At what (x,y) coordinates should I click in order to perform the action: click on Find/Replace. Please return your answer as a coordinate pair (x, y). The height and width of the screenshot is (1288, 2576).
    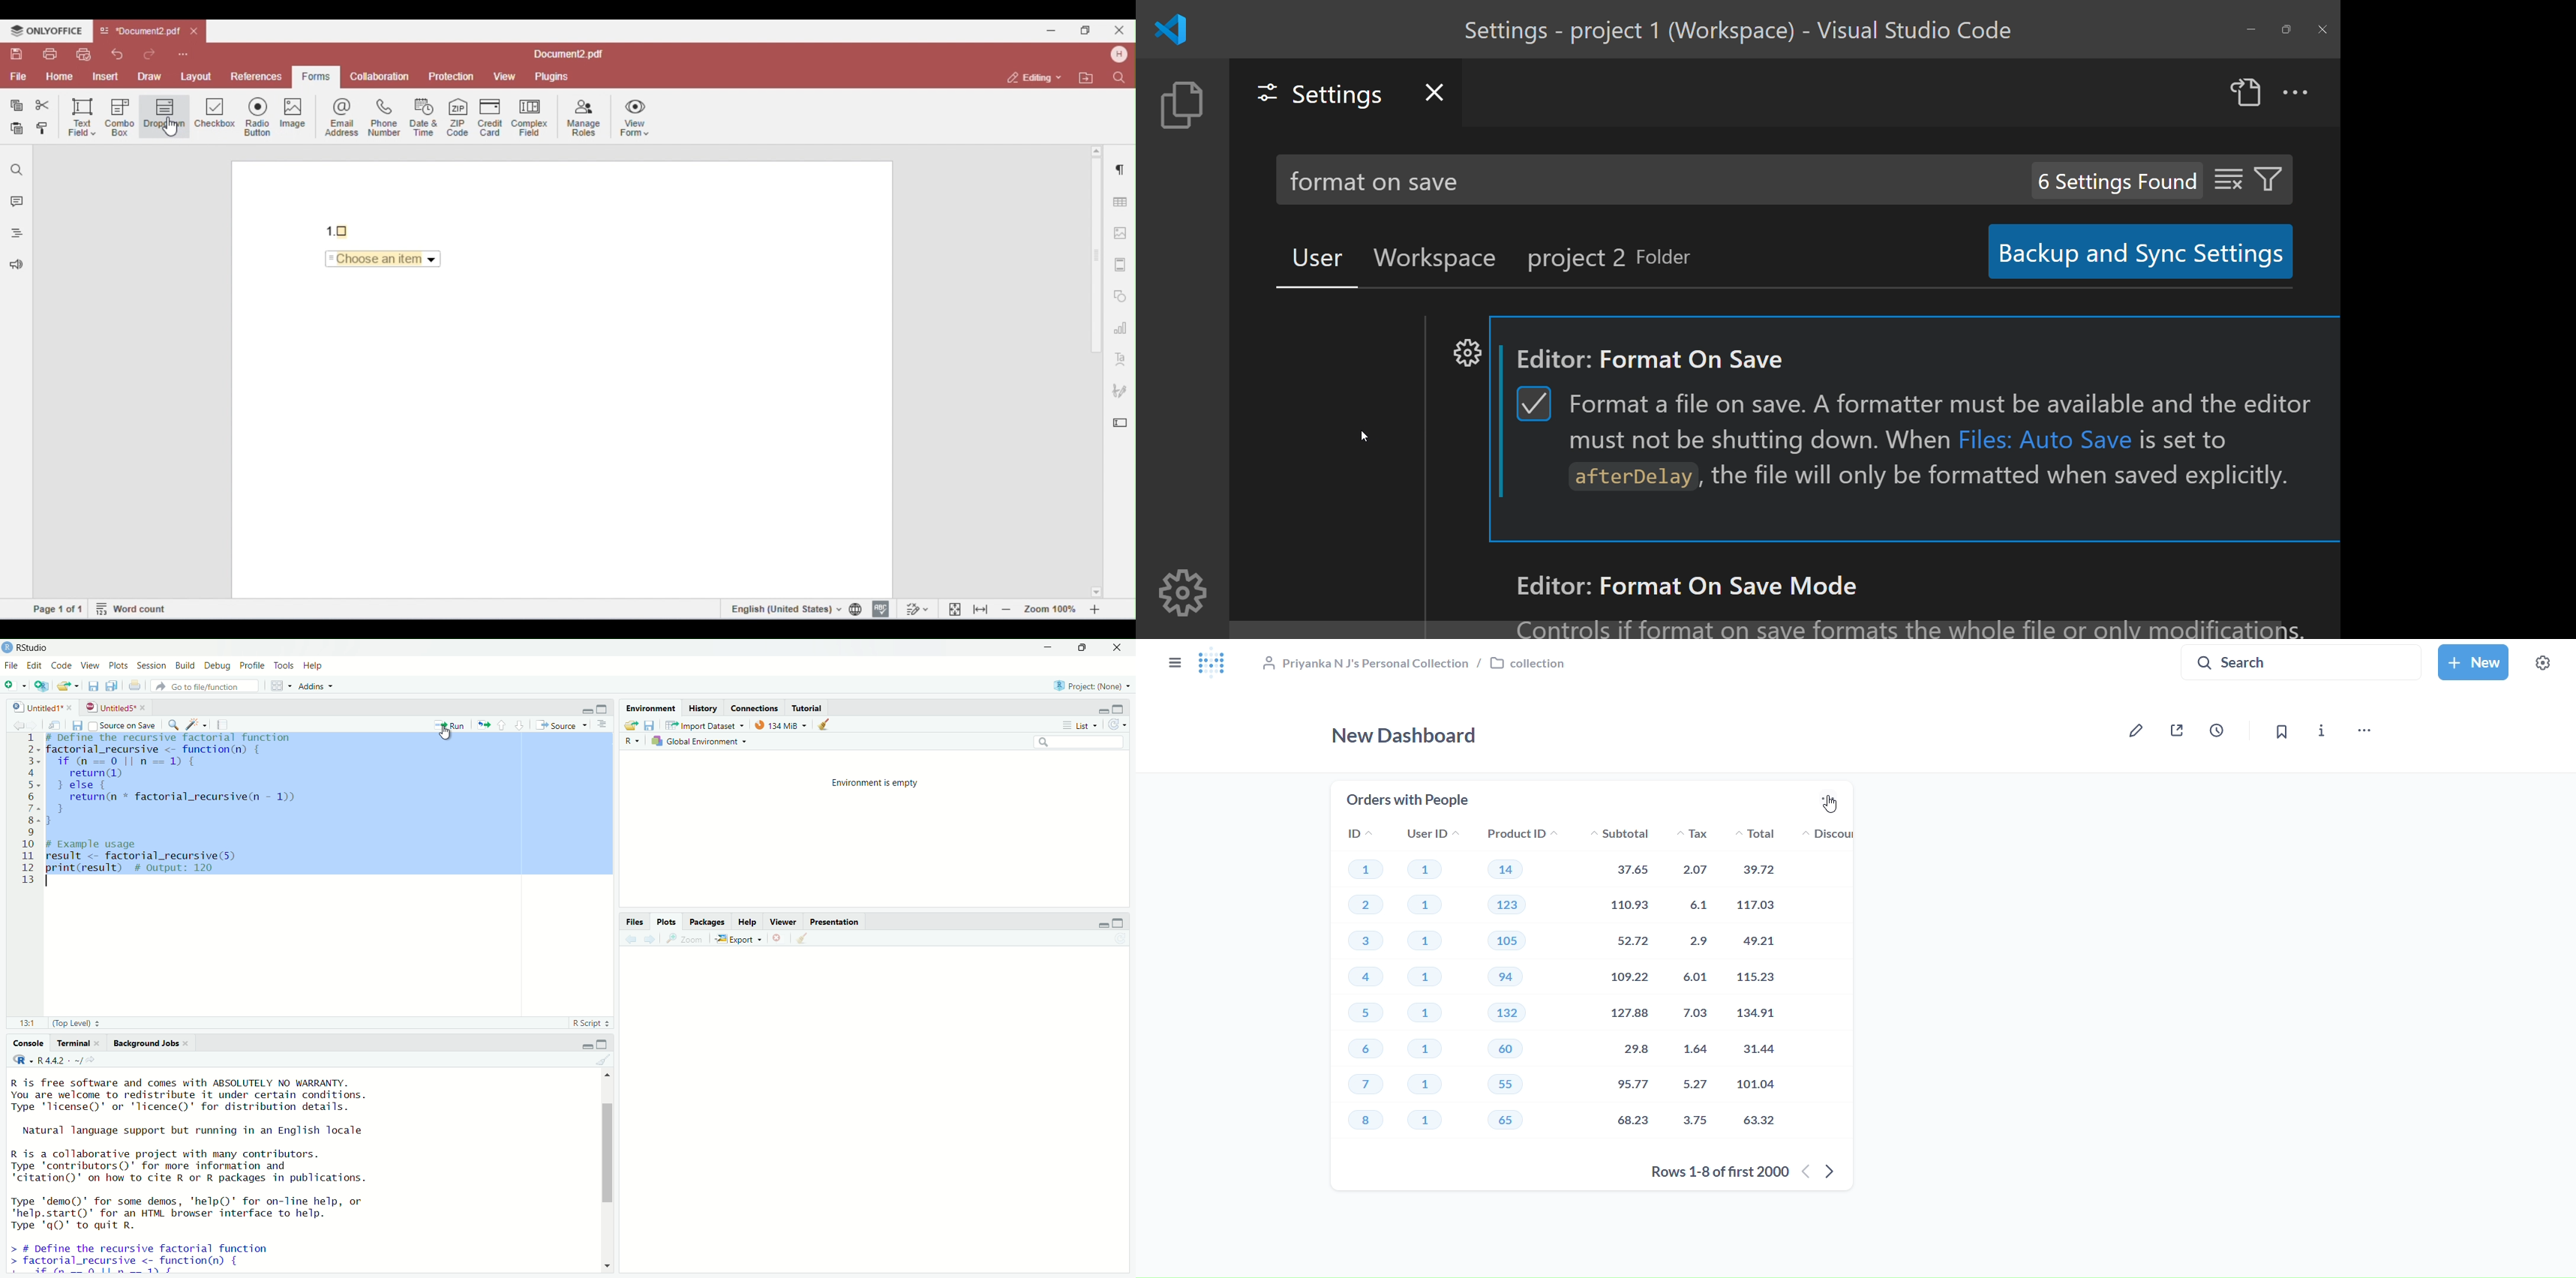
    Looking at the image, I should click on (175, 724).